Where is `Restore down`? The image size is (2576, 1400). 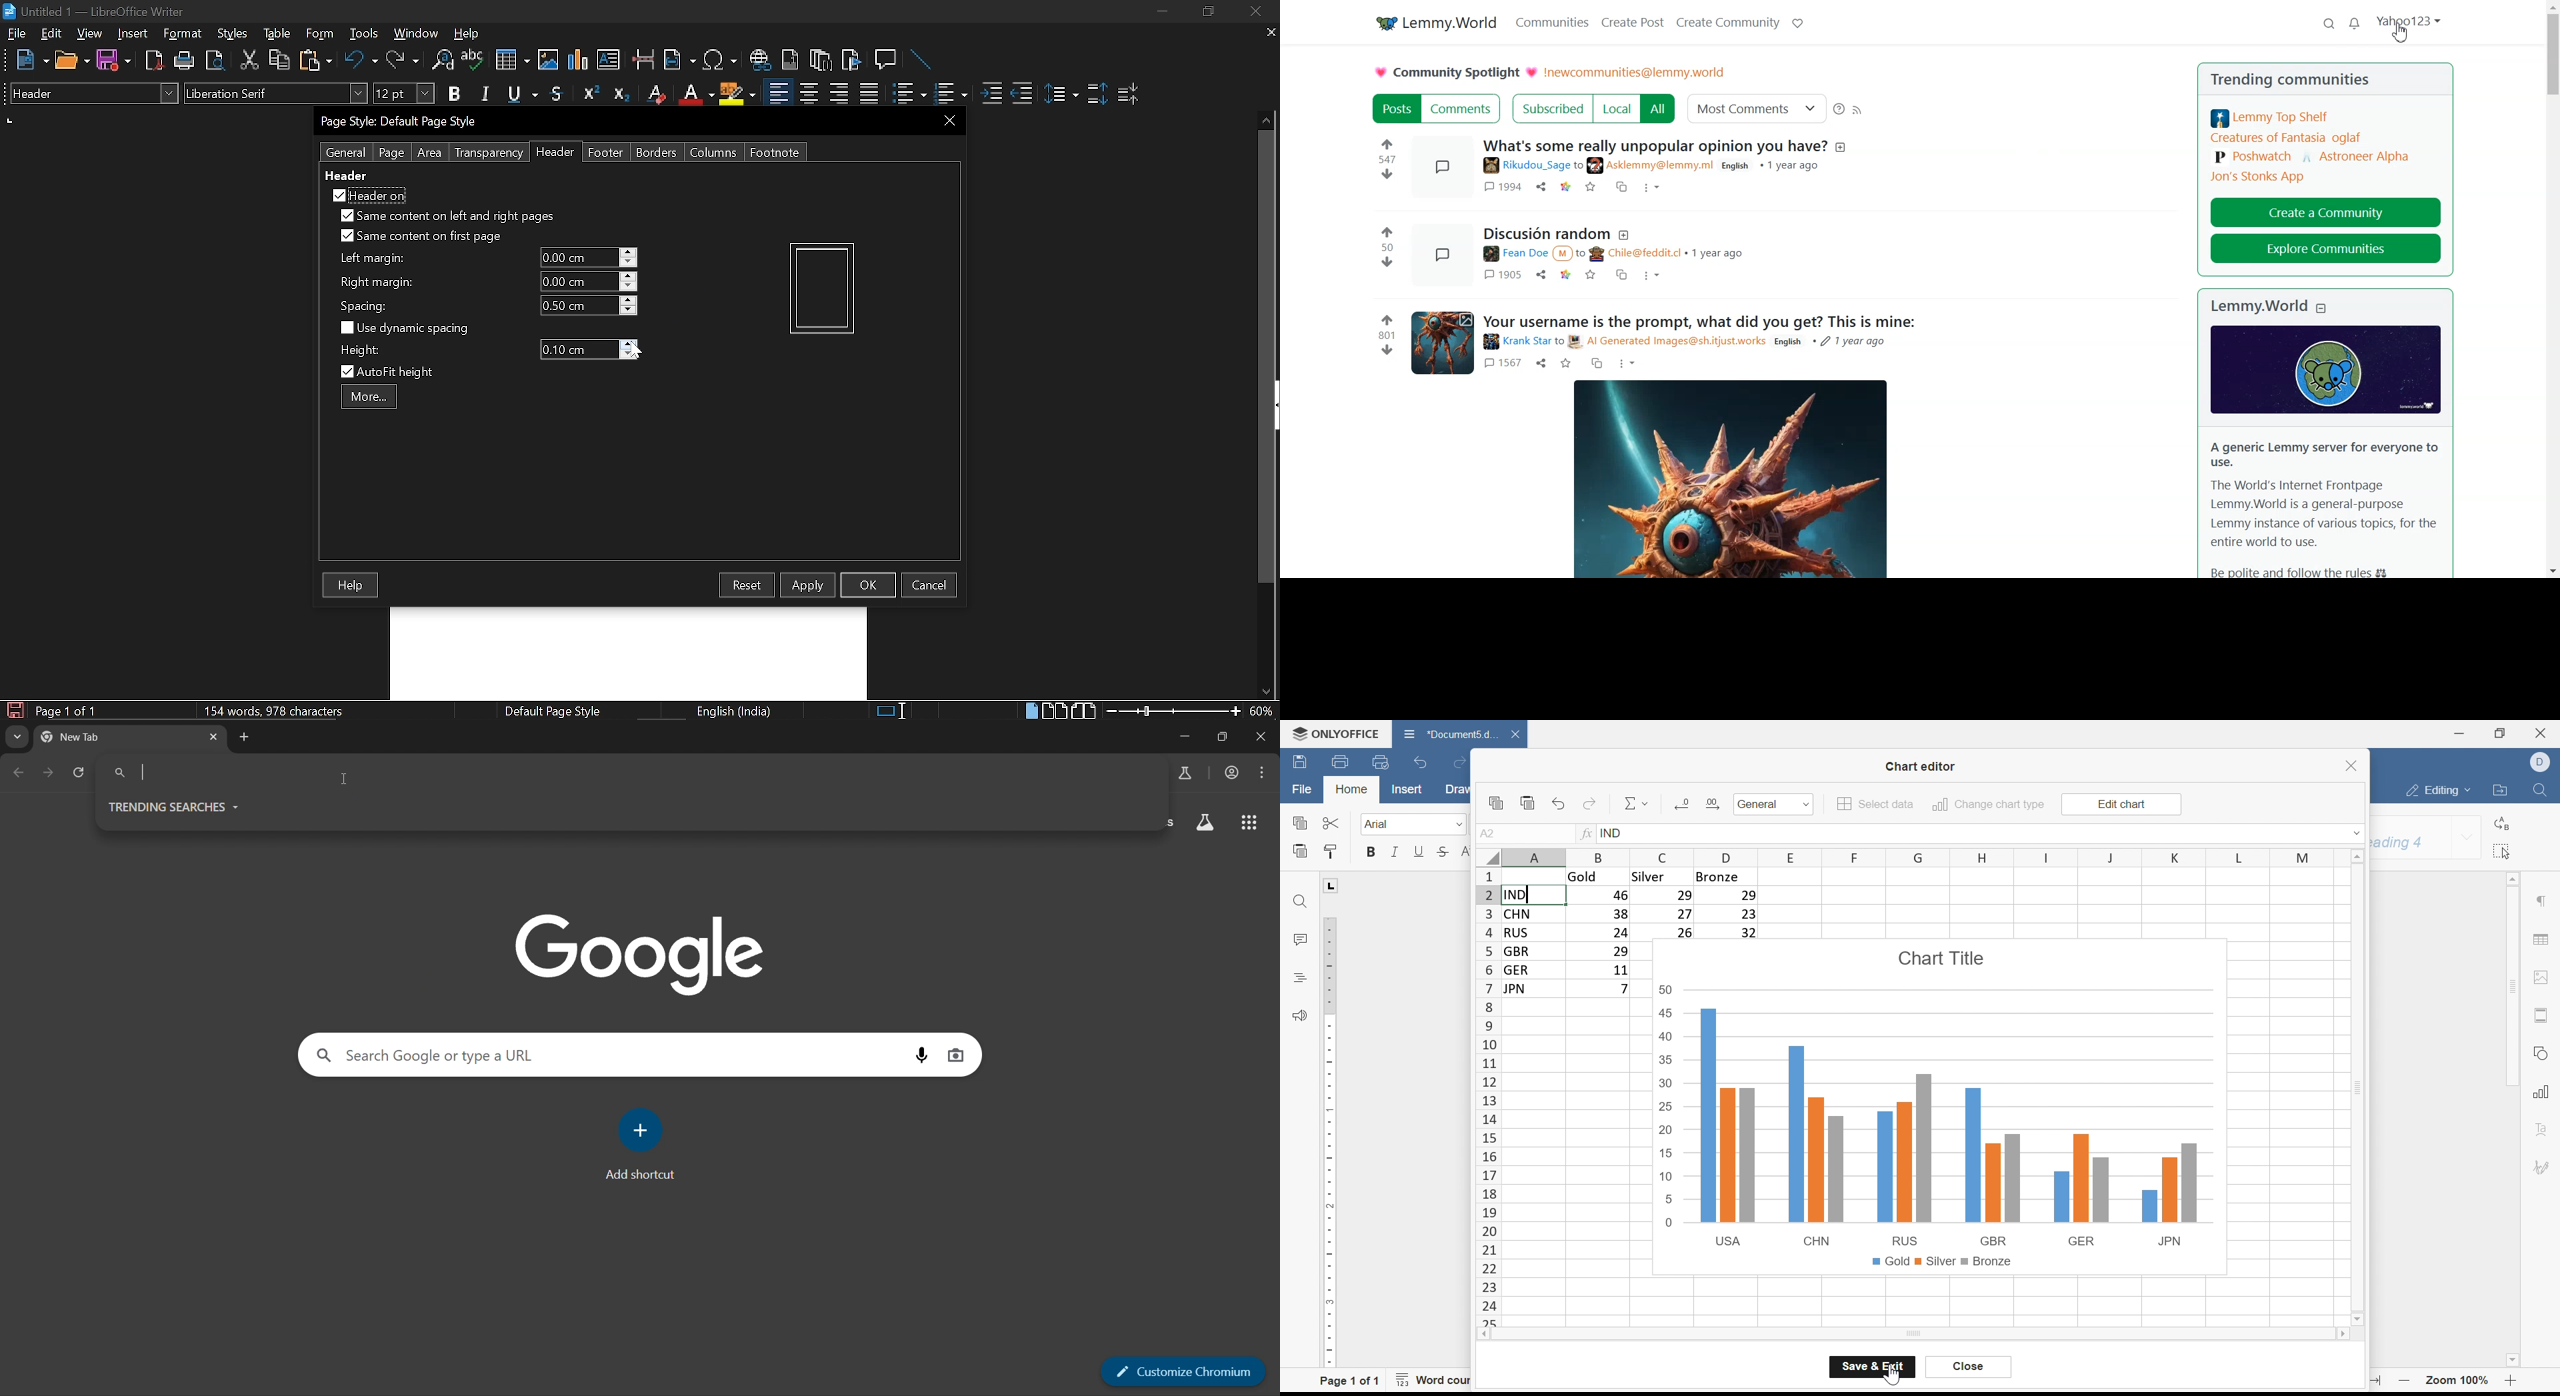
Restore down is located at coordinates (1206, 12).